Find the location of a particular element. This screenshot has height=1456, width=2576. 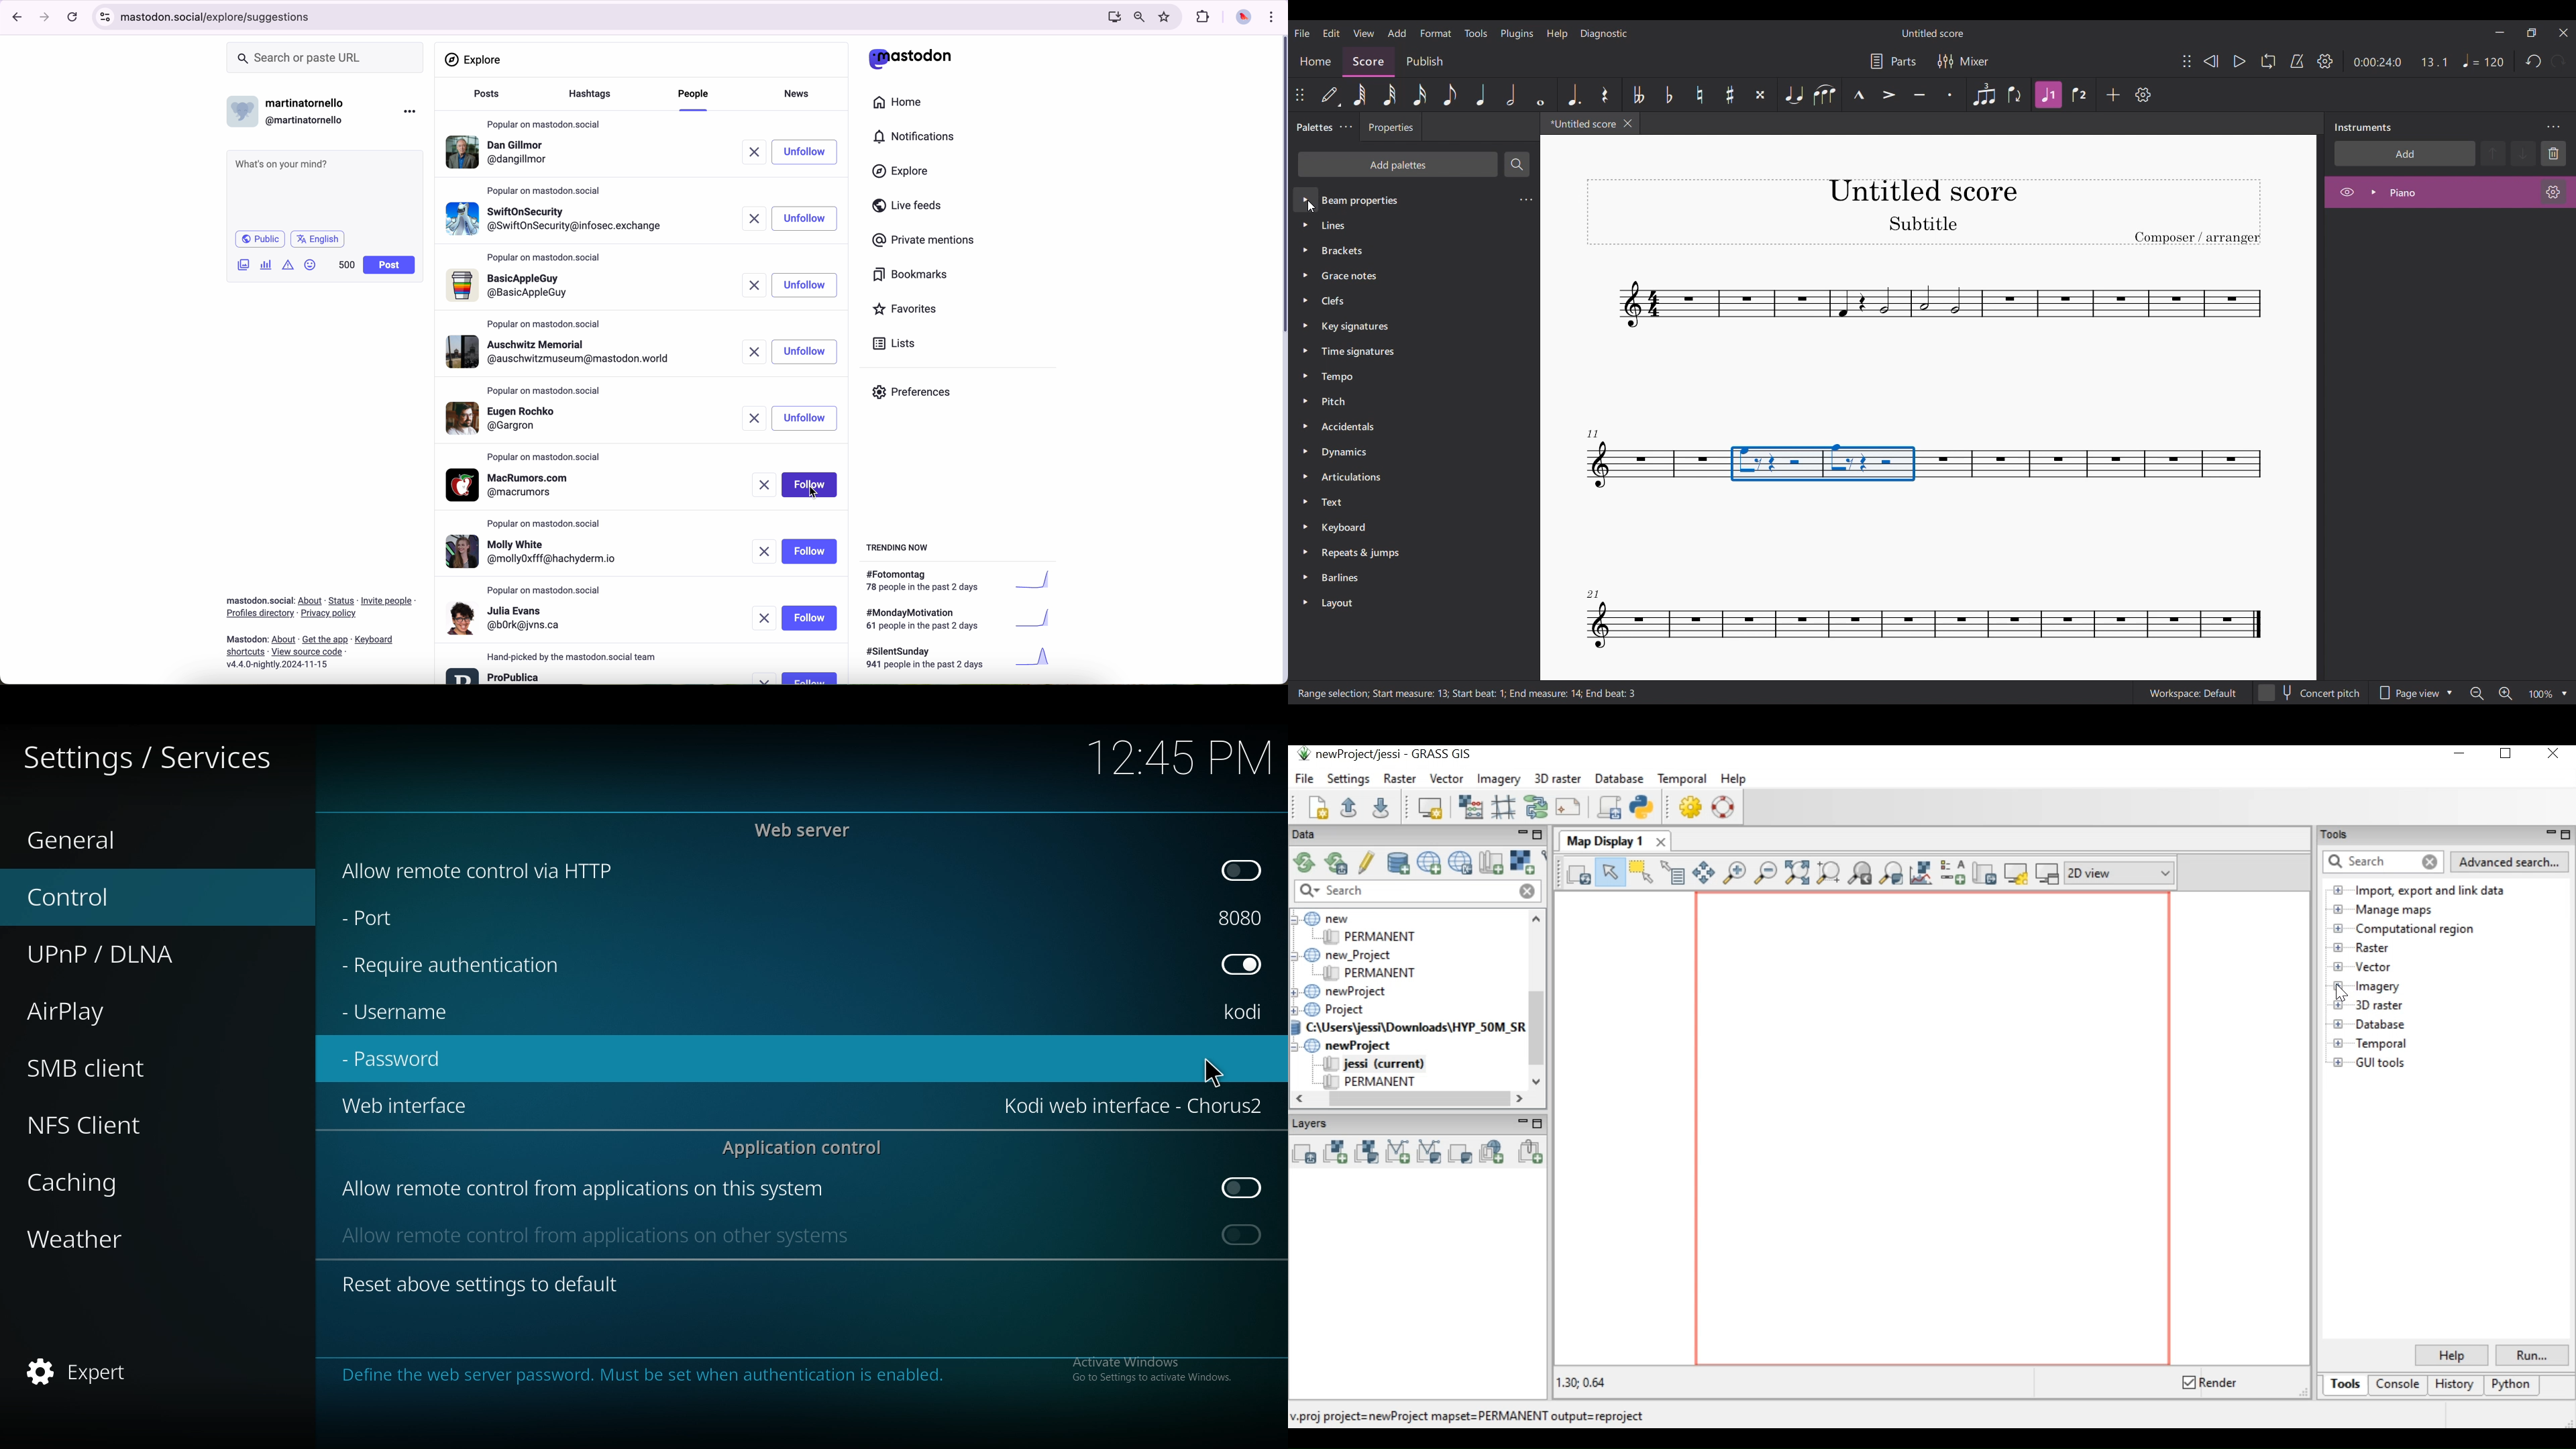

expert is located at coordinates (113, 1373).